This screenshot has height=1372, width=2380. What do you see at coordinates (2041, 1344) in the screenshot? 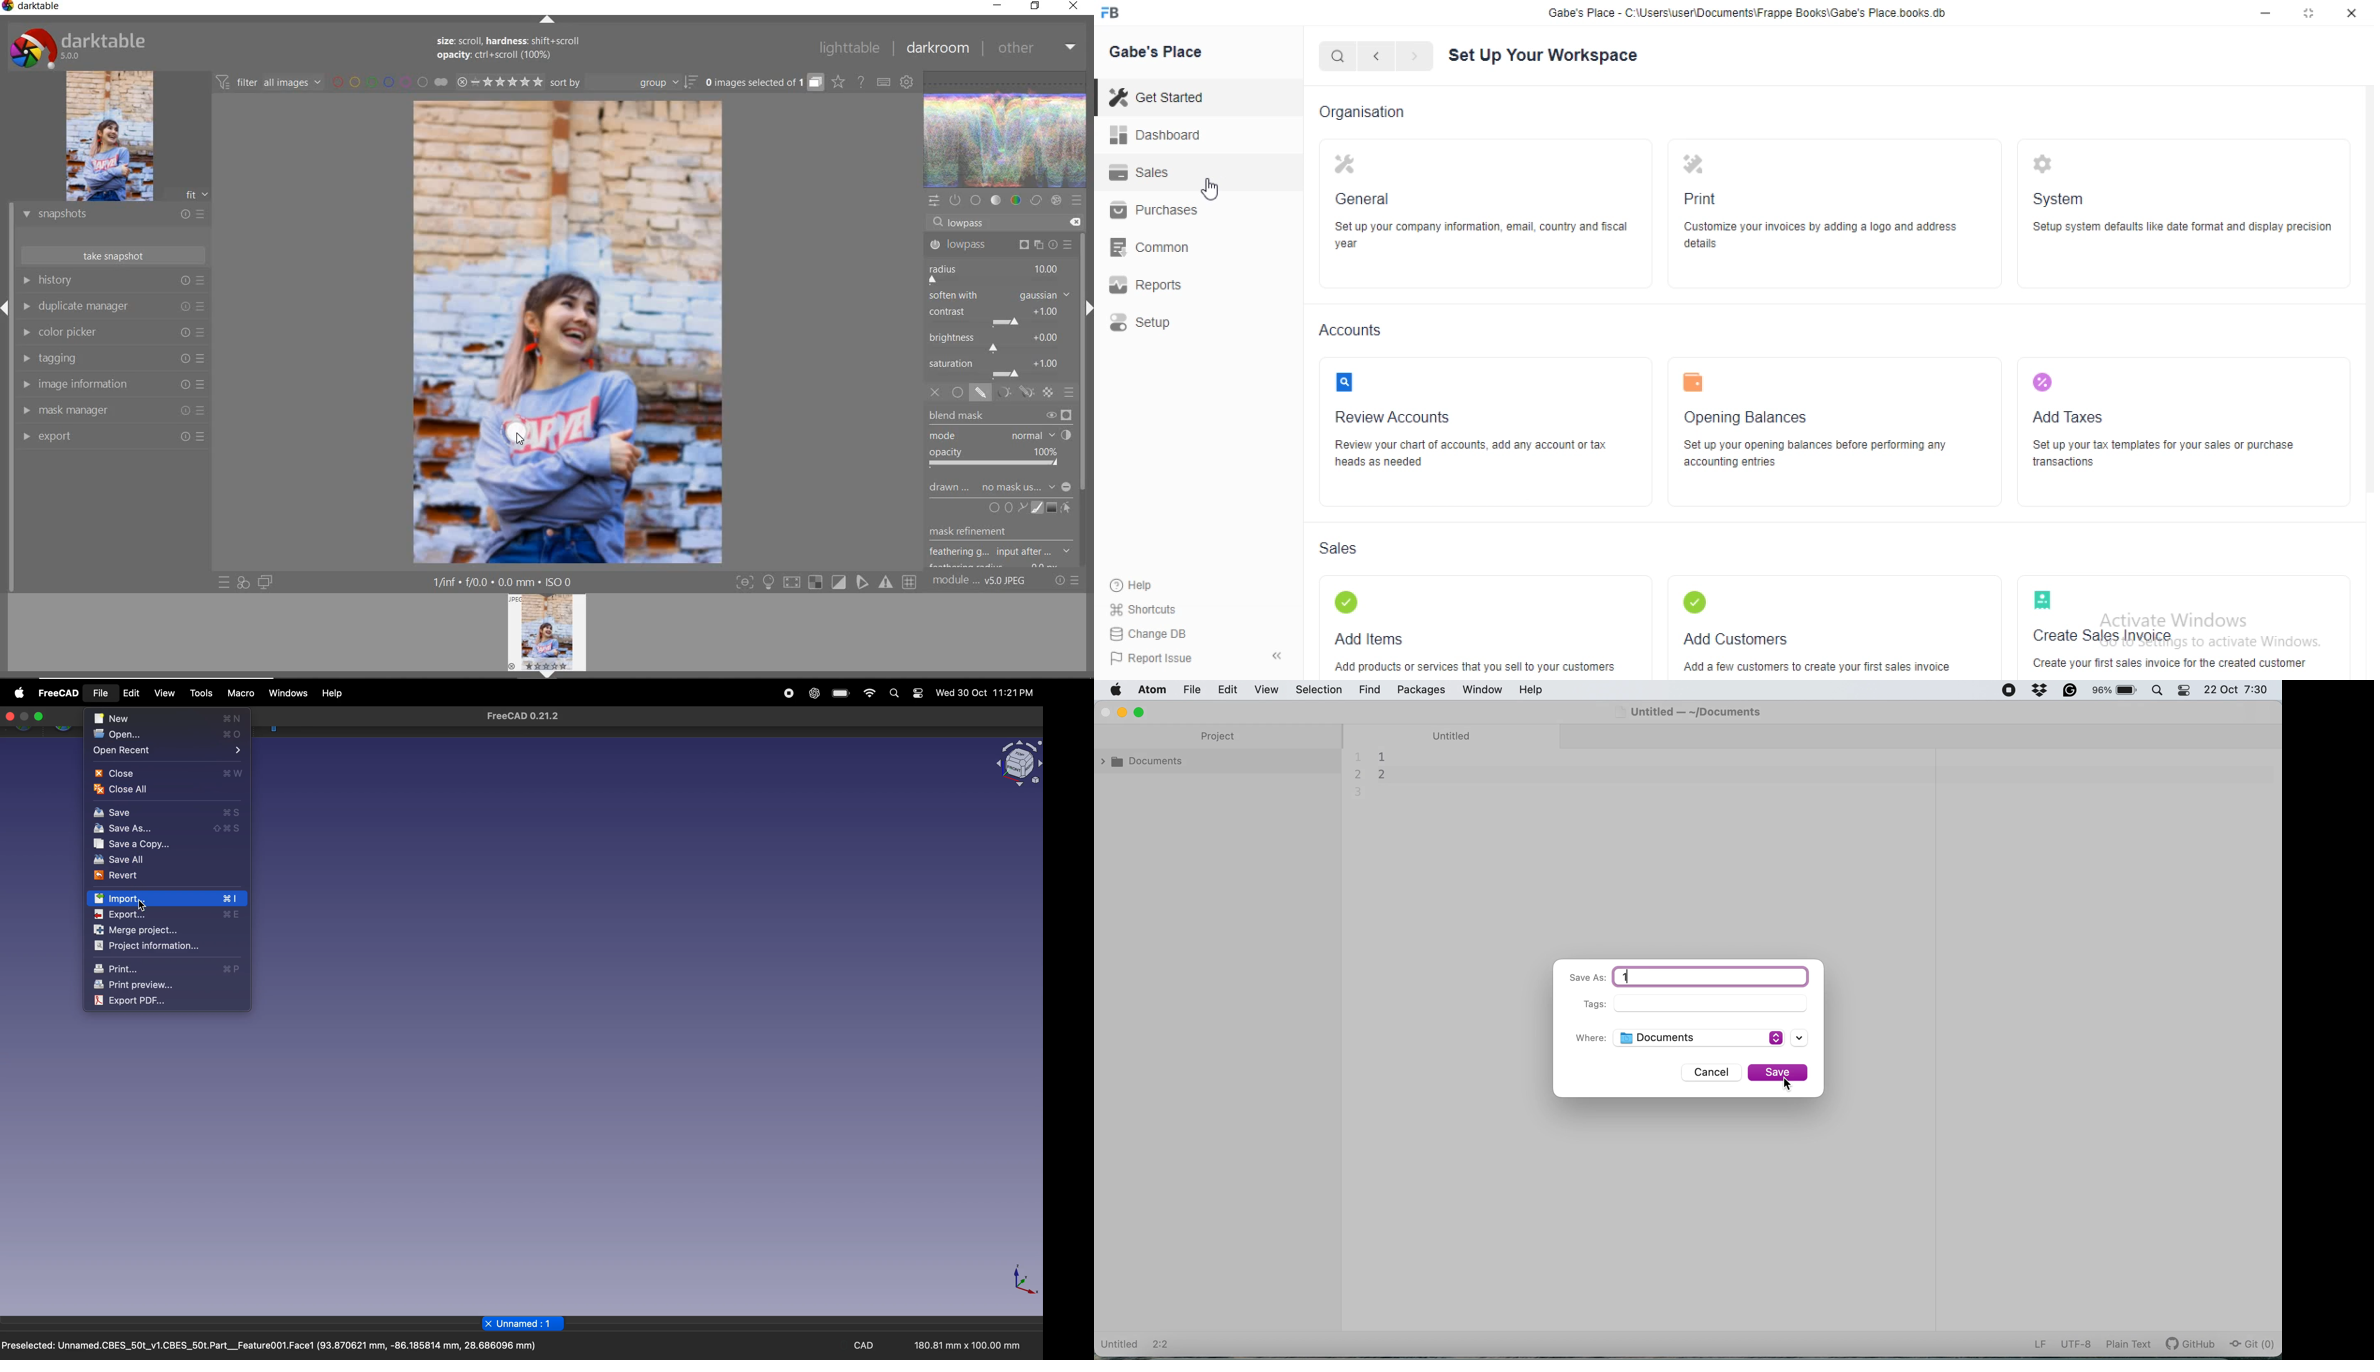
I see `LF` at bounding box center [2041, 1344].